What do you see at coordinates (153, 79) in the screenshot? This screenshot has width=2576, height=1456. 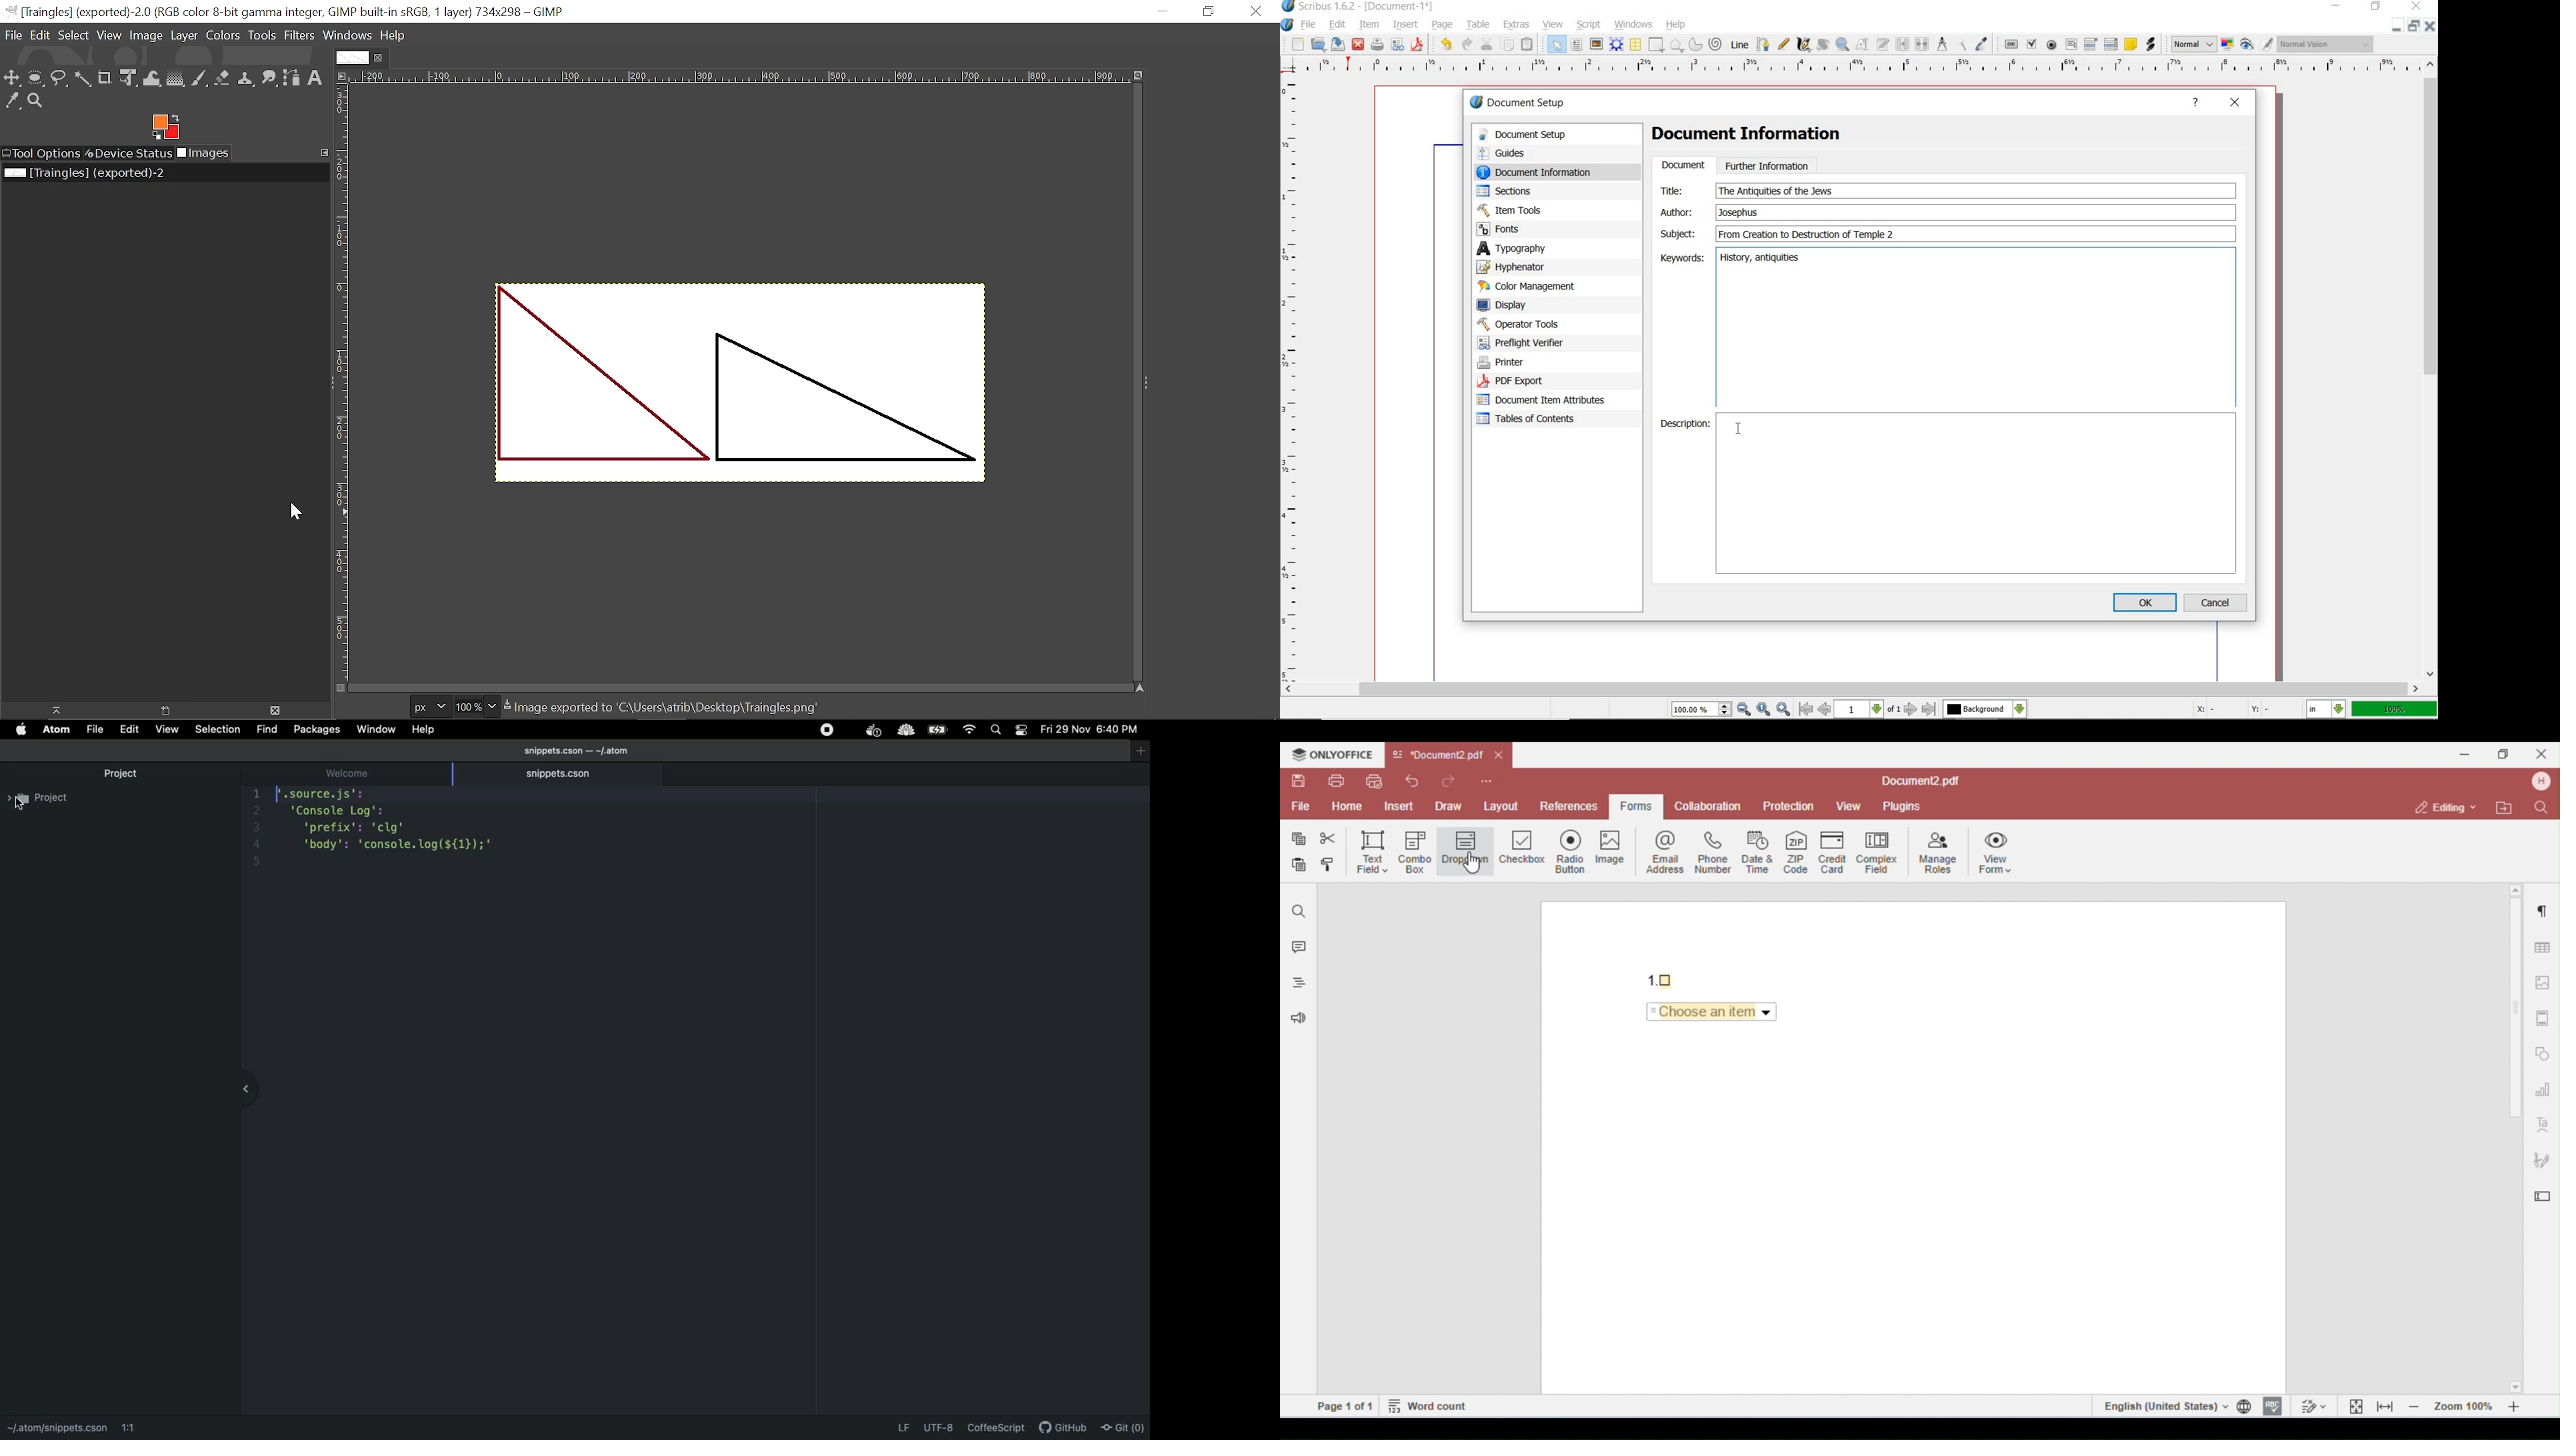 I see `Wrap transform` at bounding box center [153, 79].